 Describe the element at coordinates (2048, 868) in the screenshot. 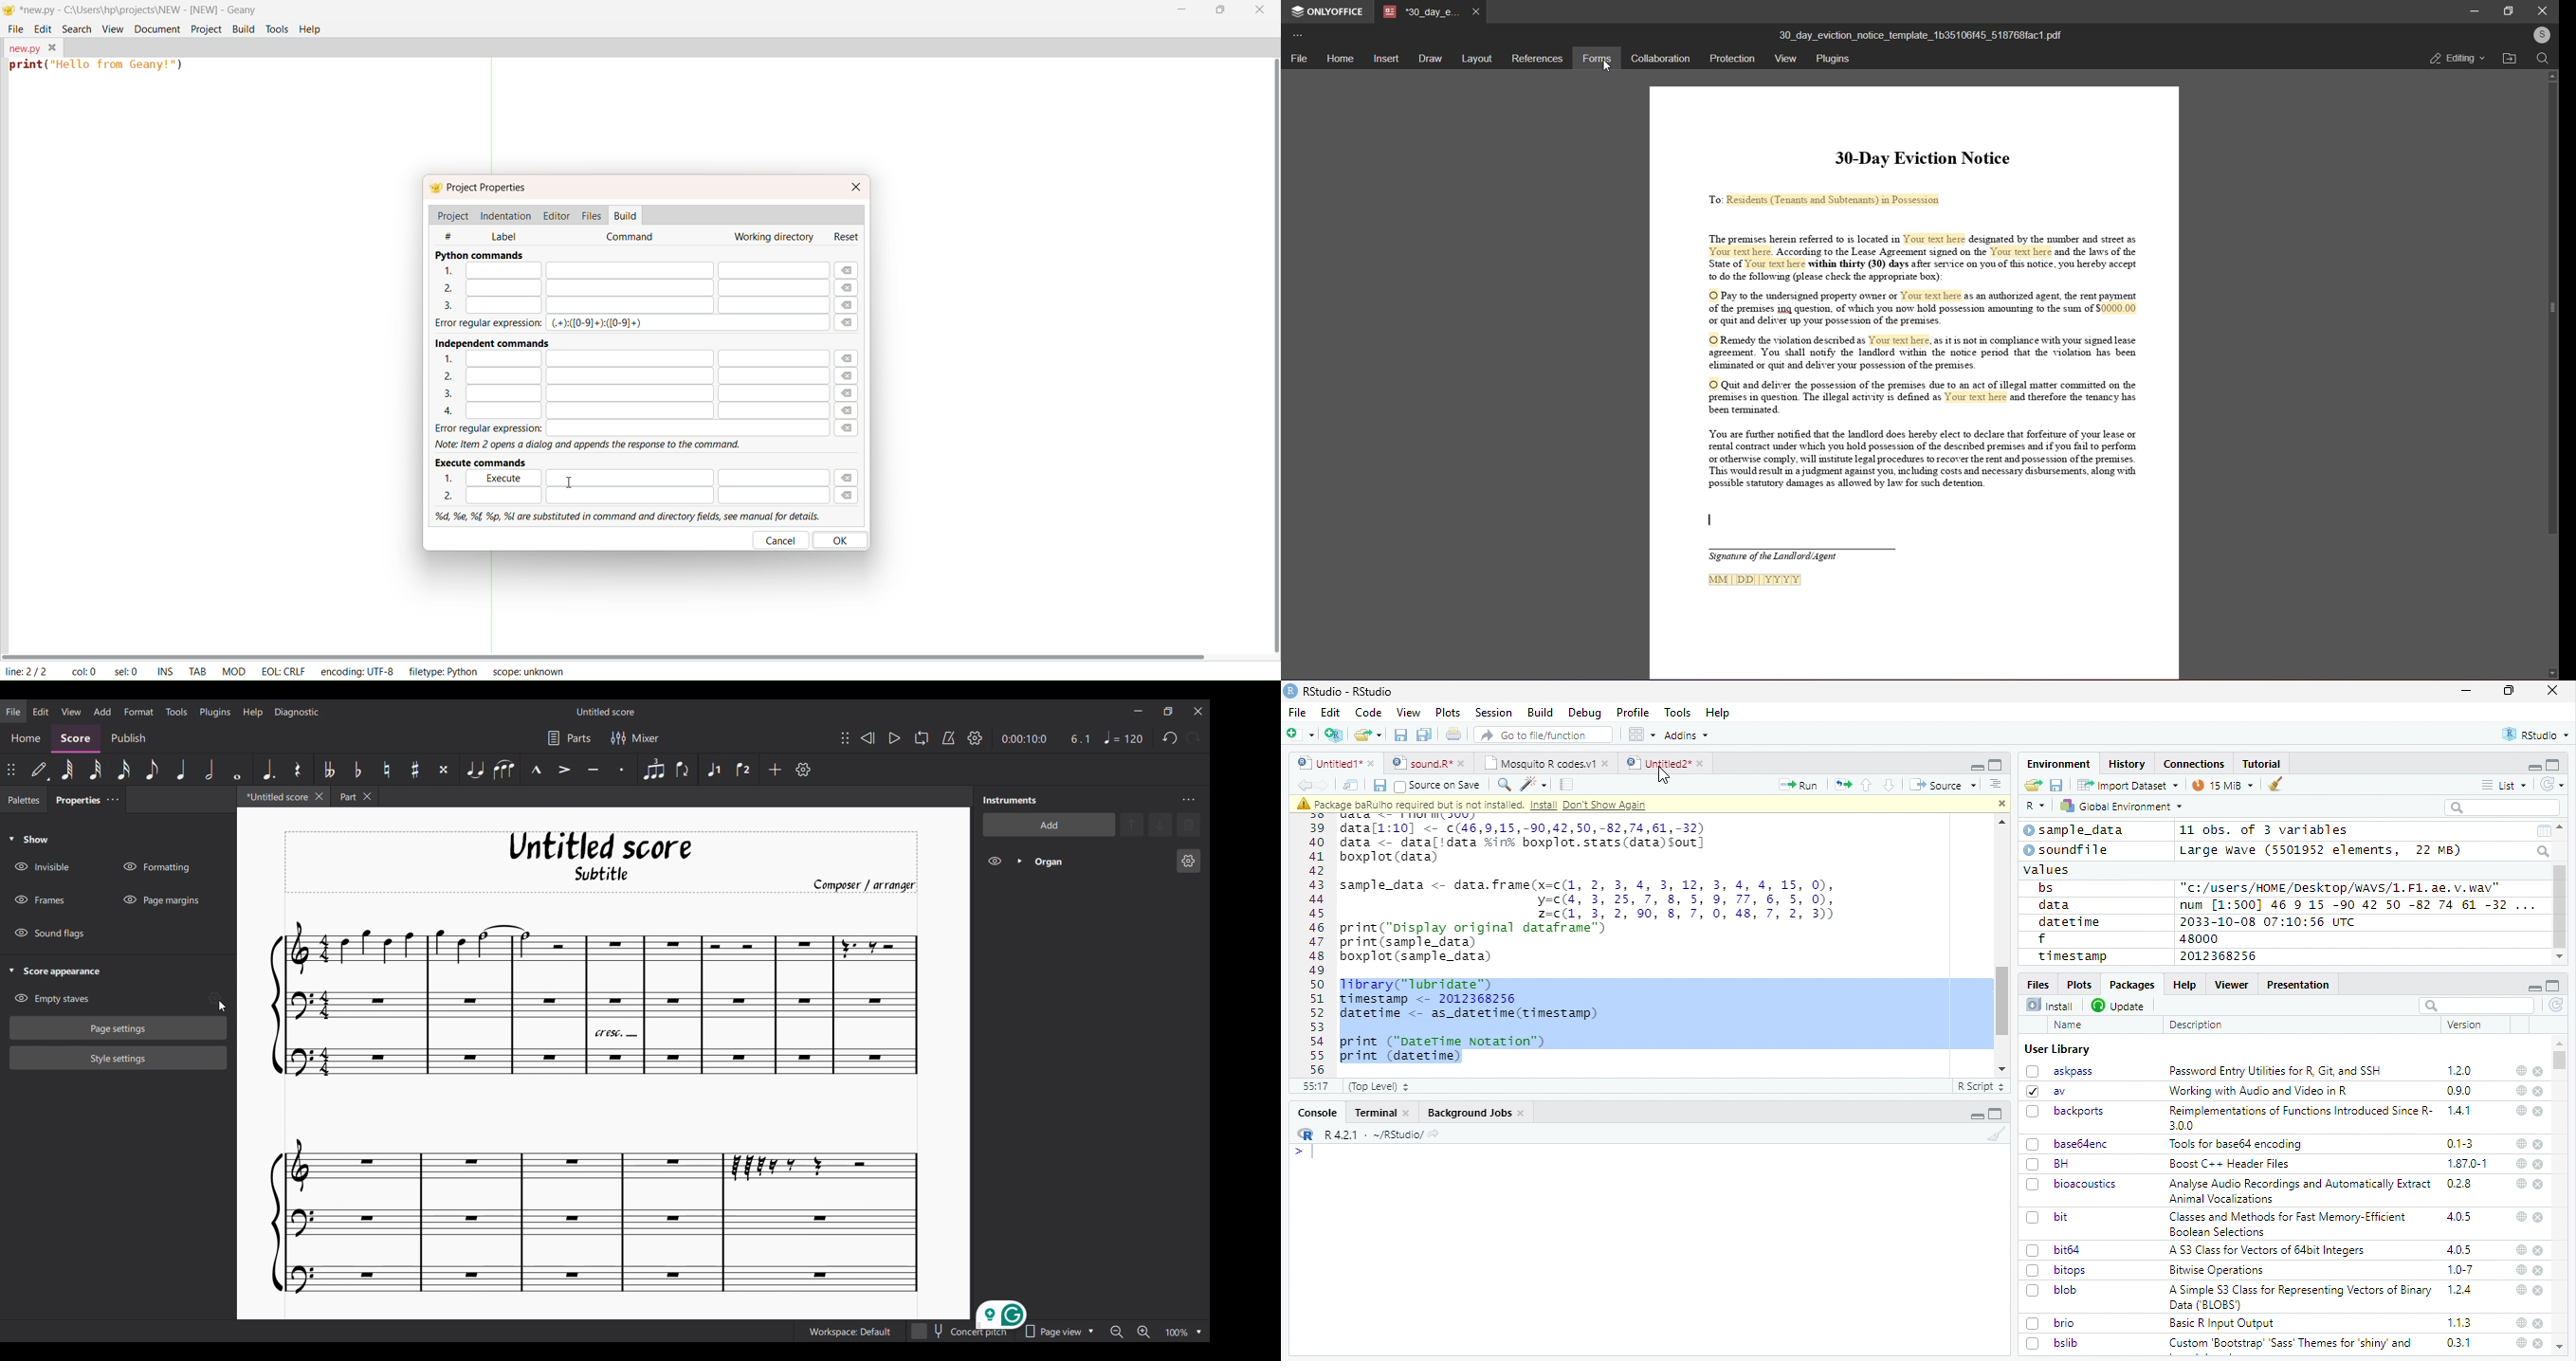

I see `values` at that location.